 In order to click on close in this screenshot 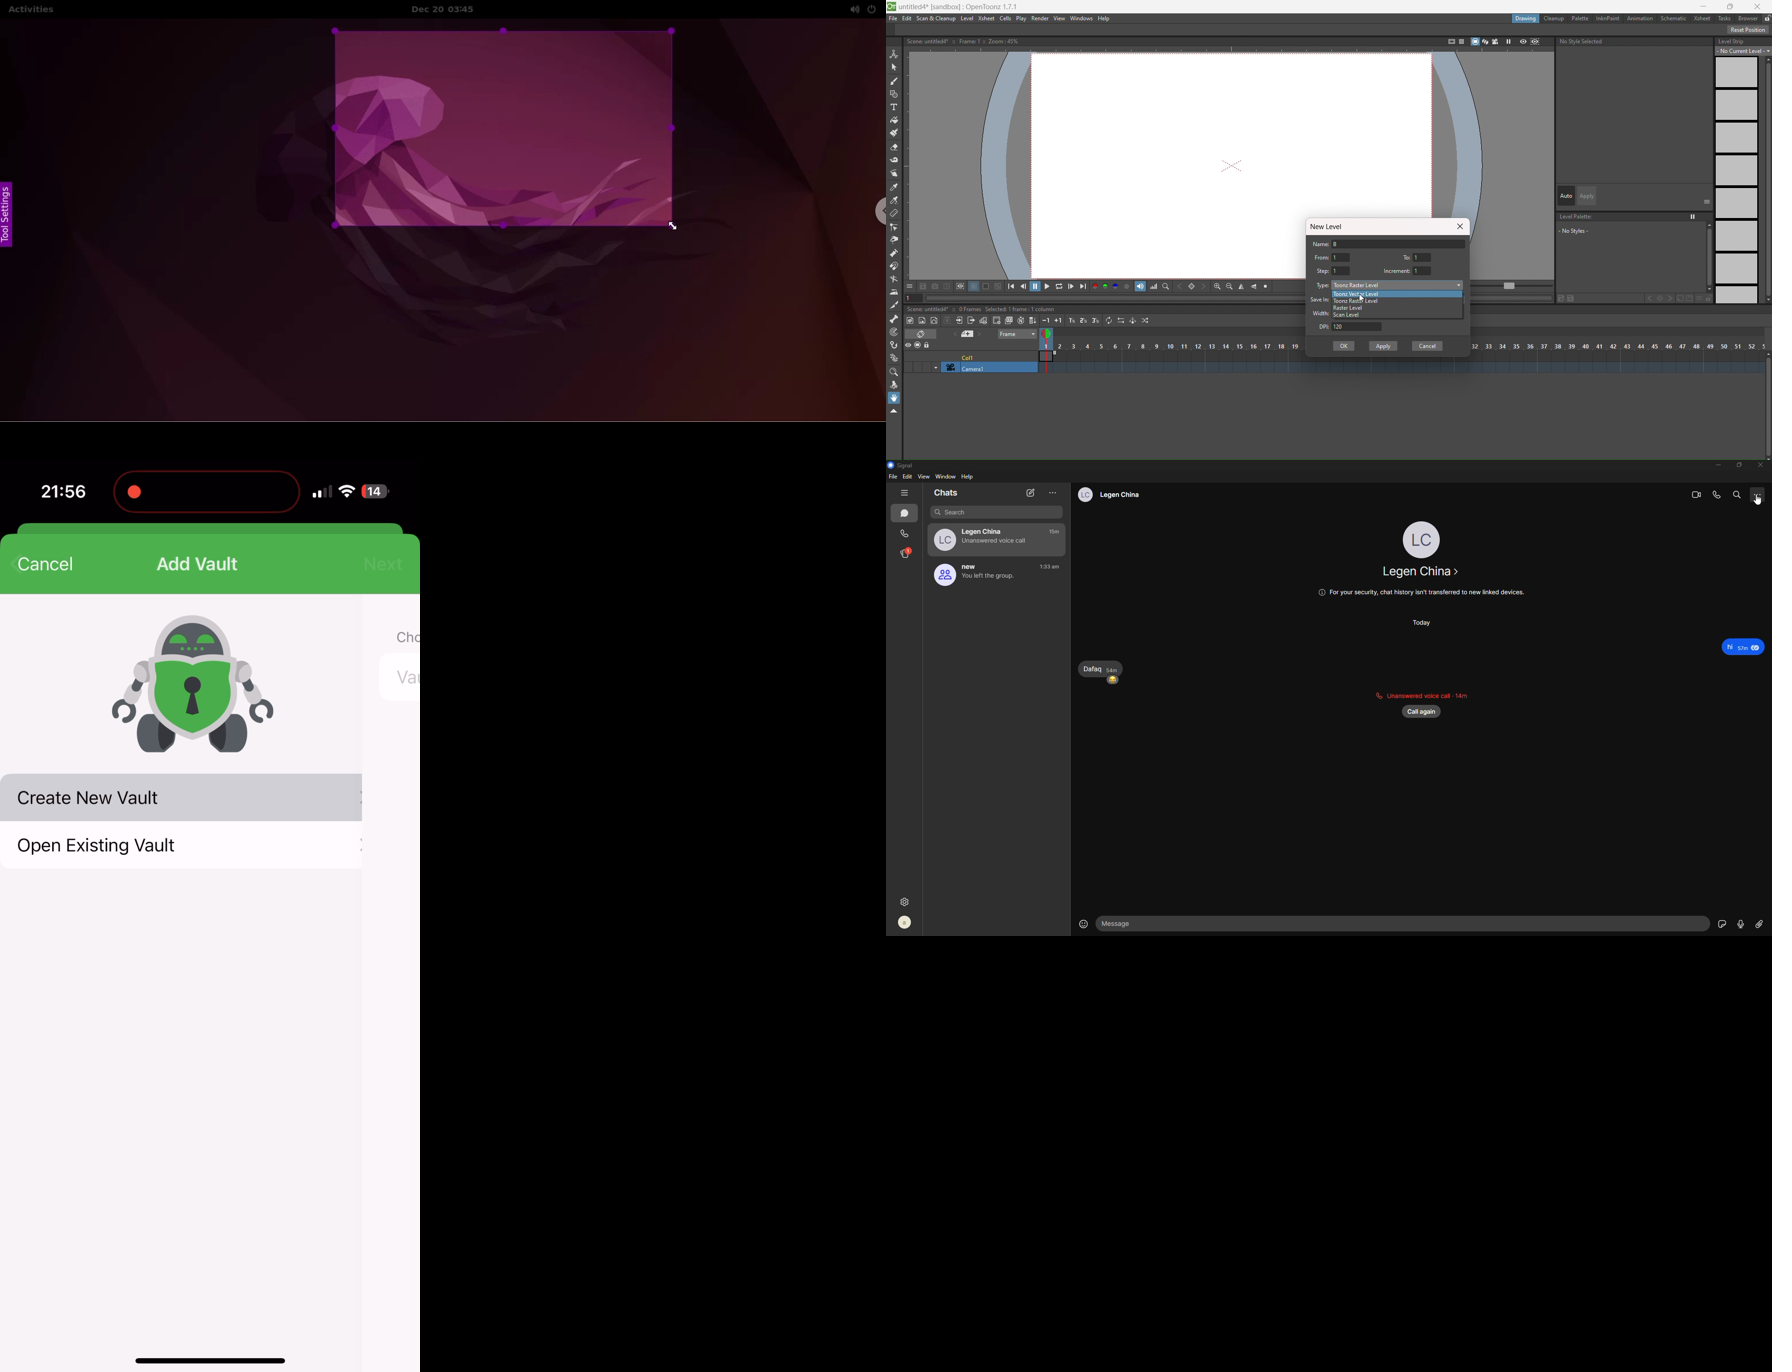, I will do `click(1459, 227)`.